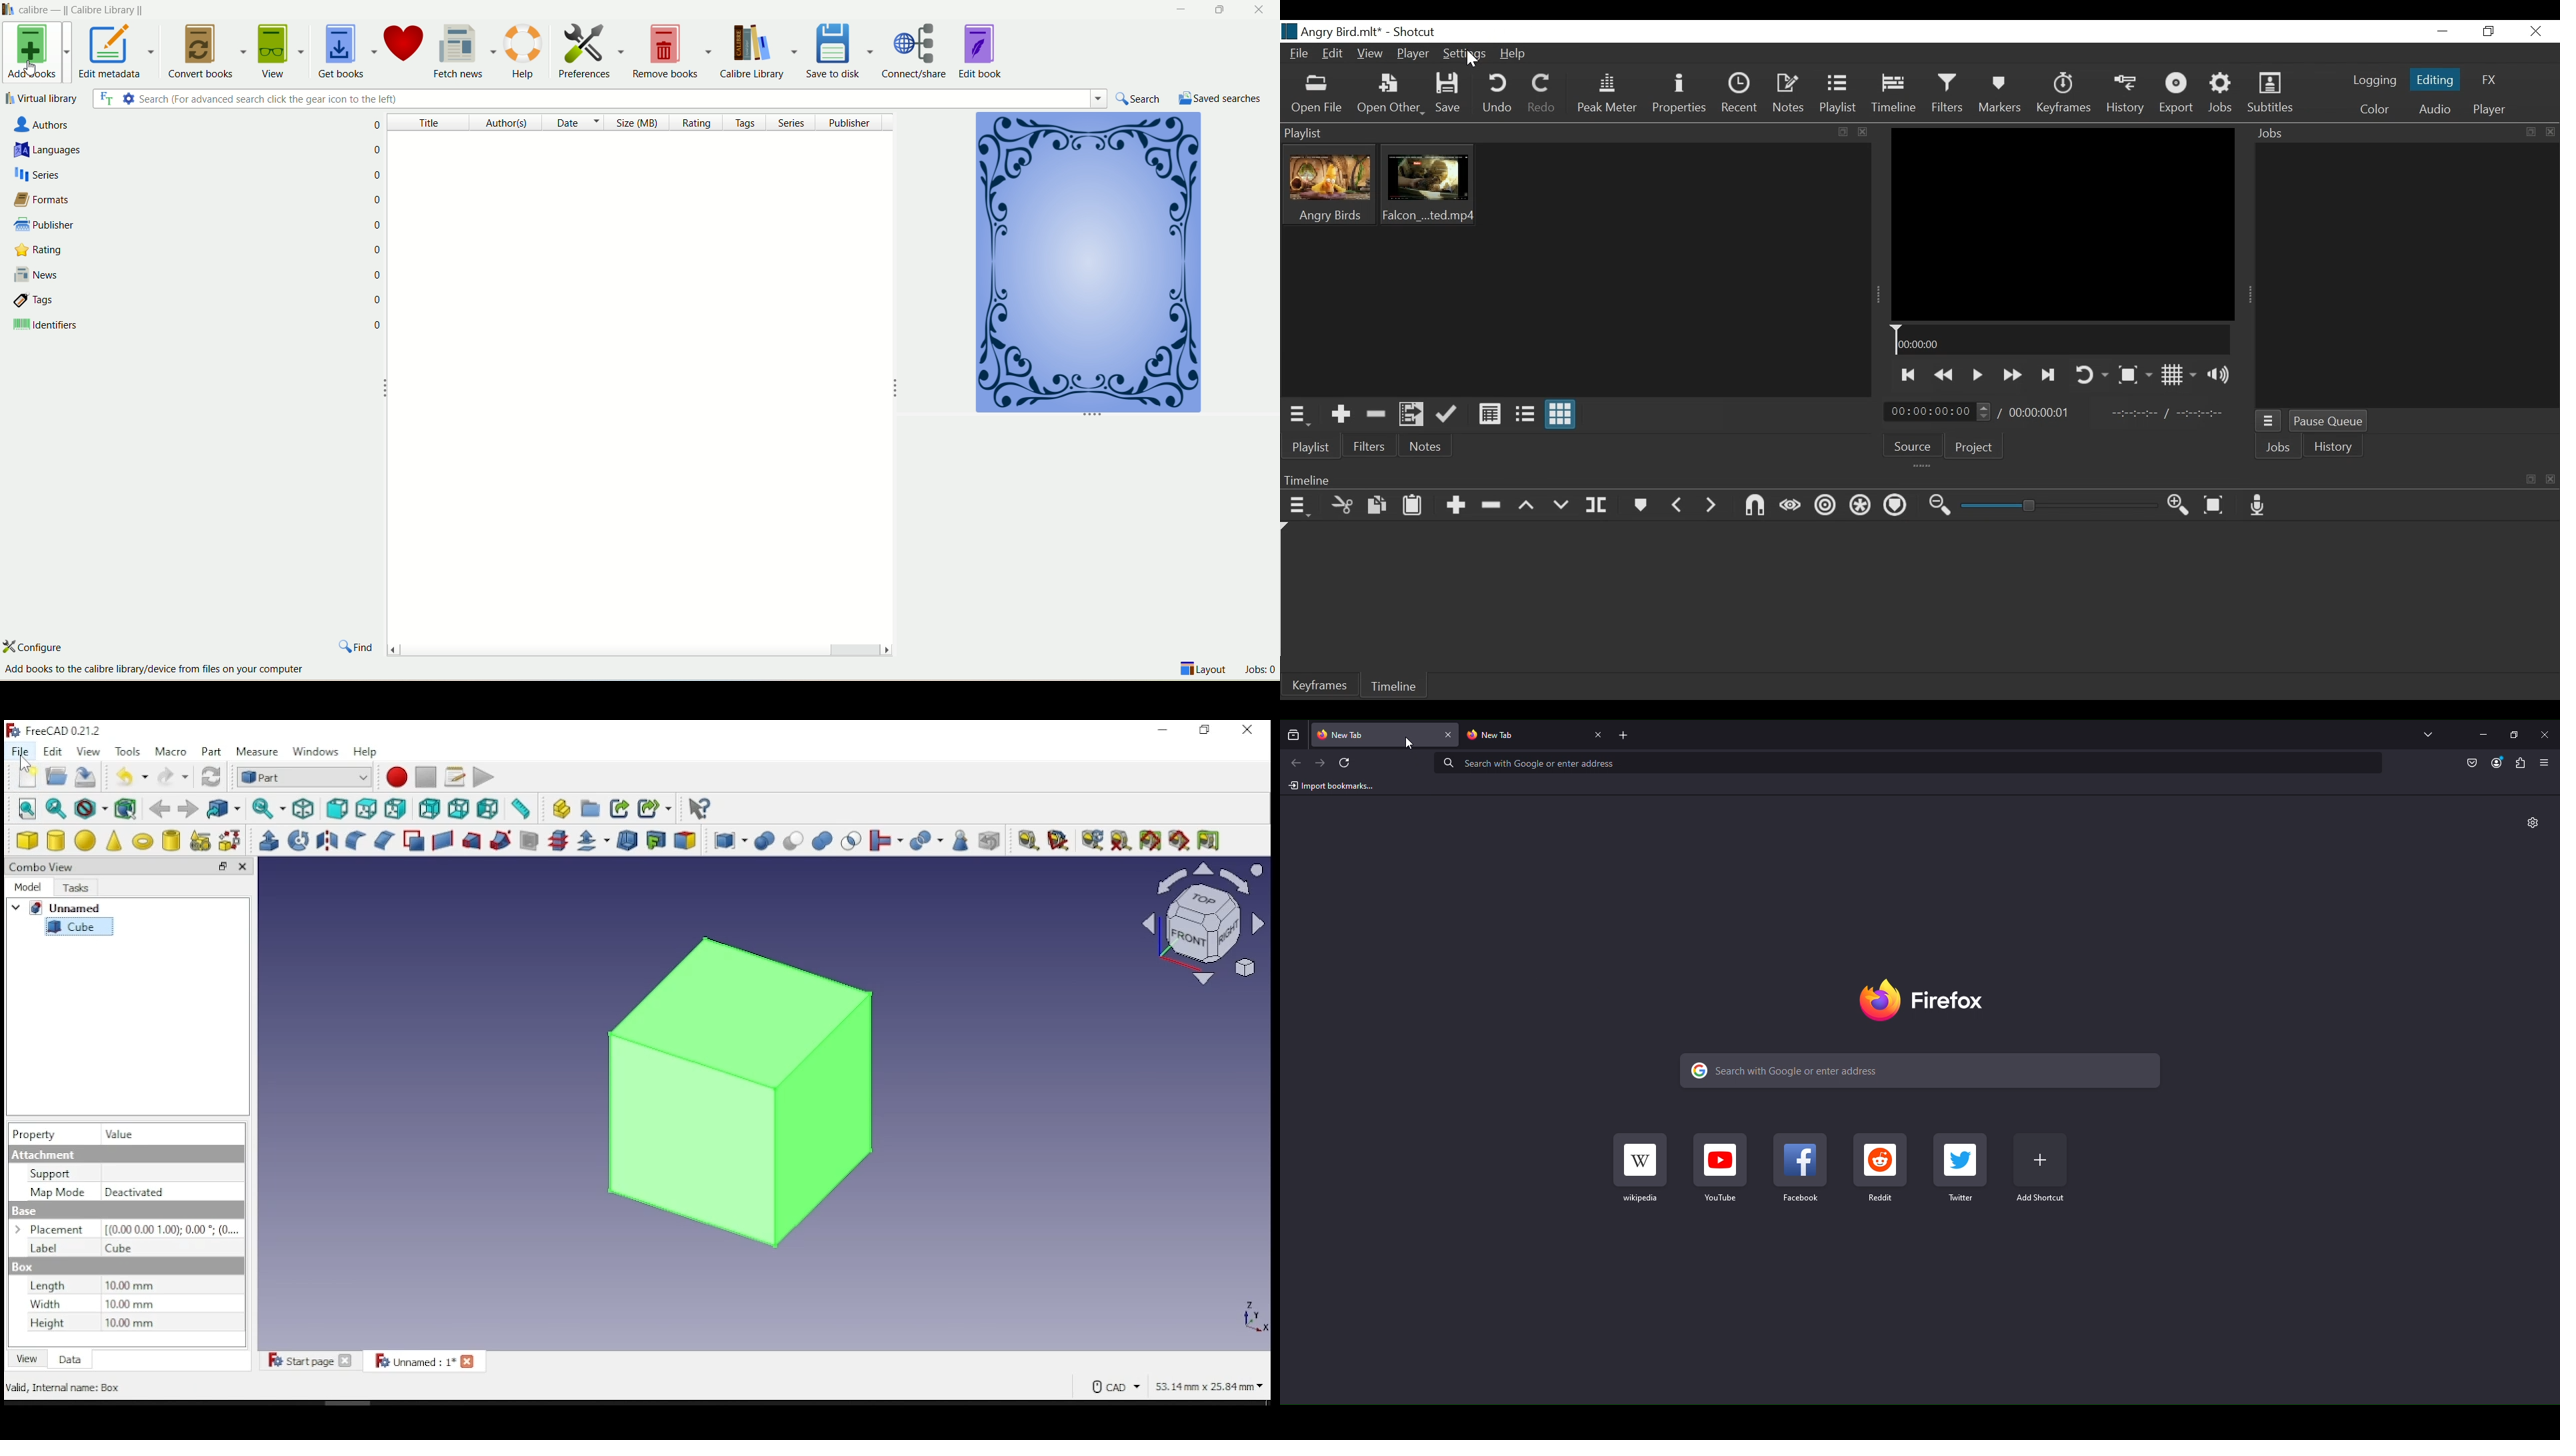  I want to click on Split at playhead, so click(1599, 507).